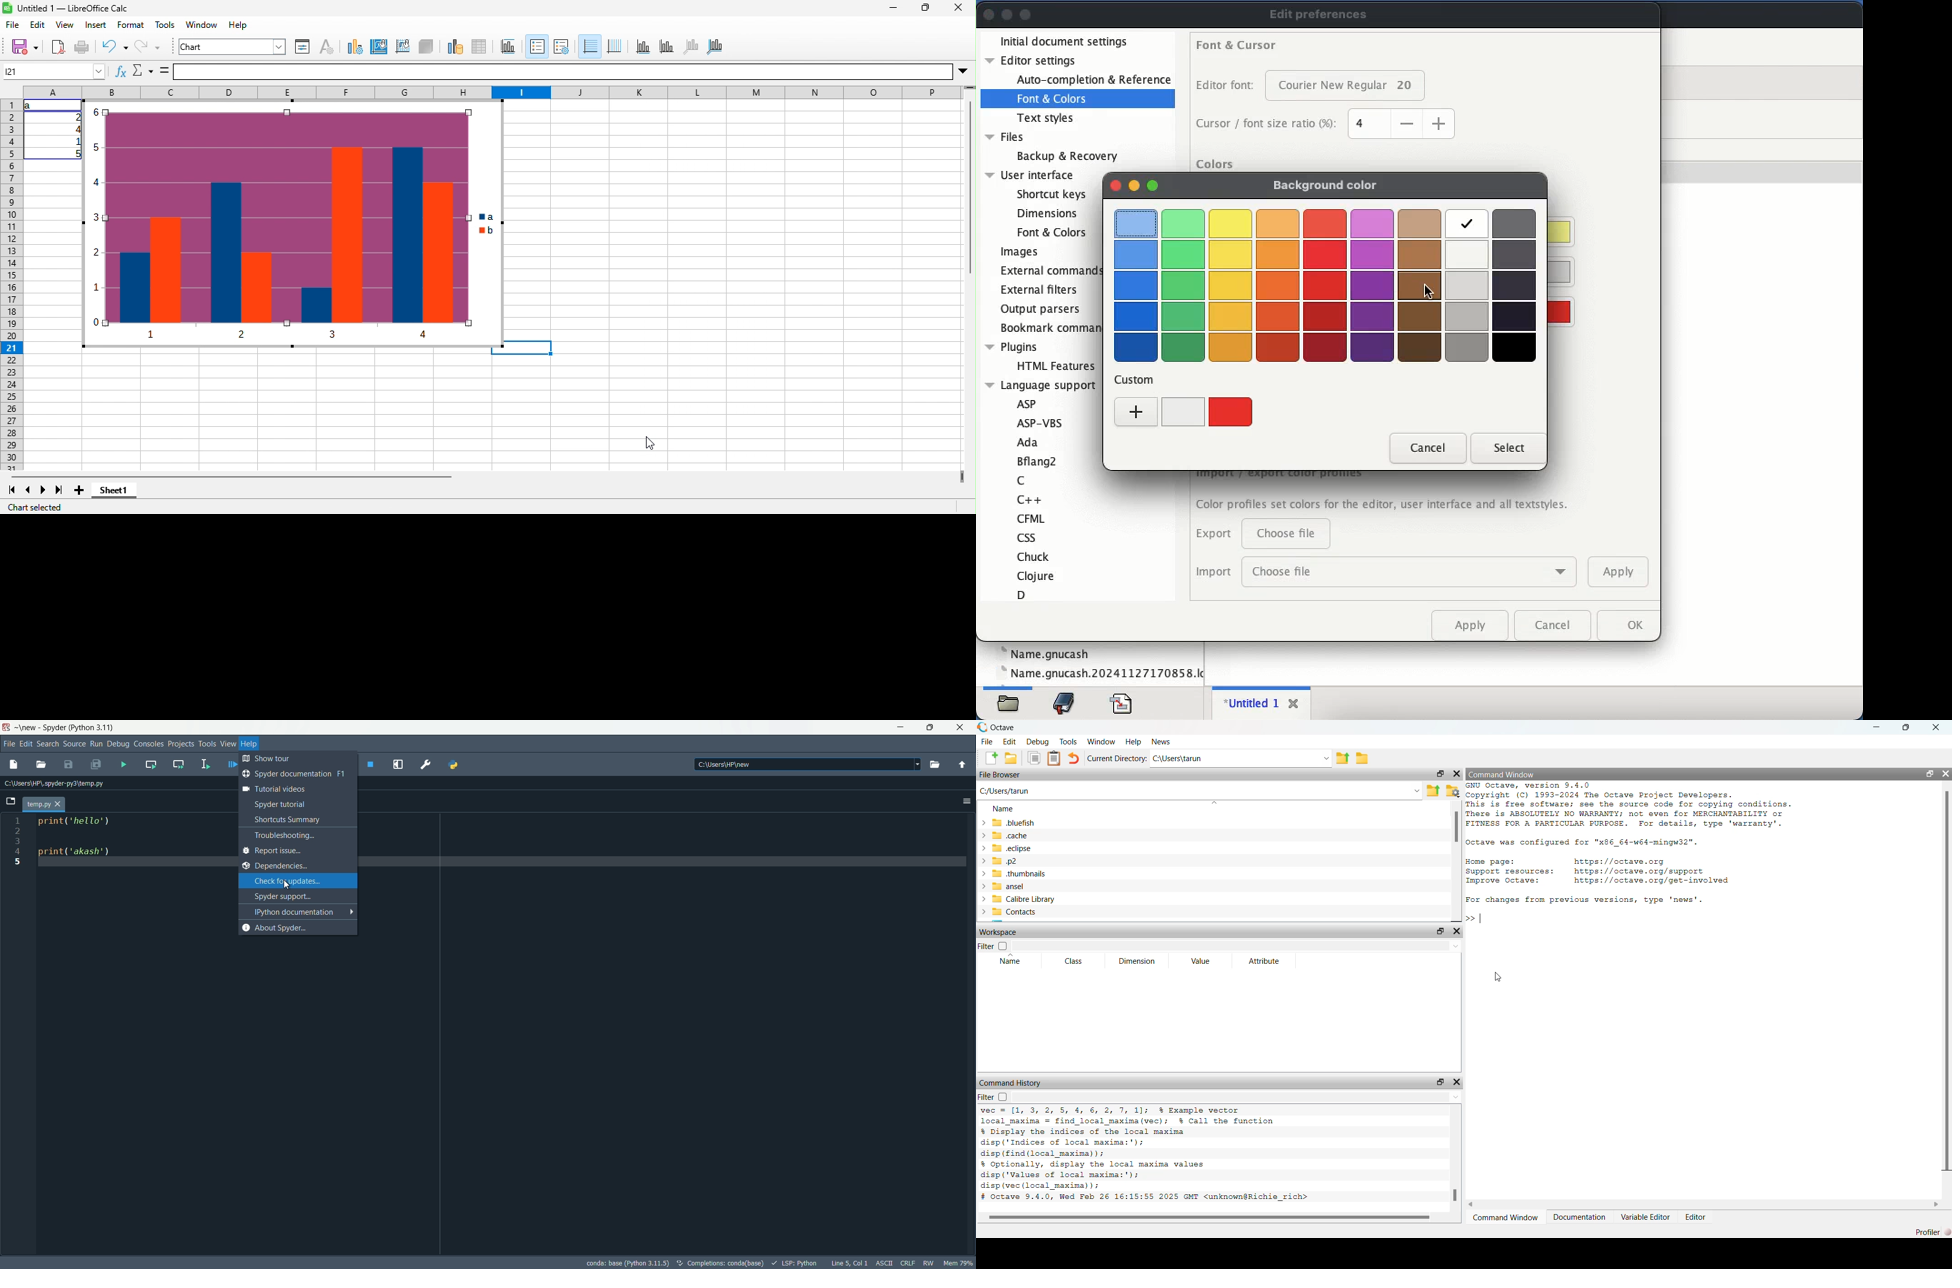  What do you see at coordinates (1023, 874) in the screenshot?
I see `.thumbnails` at bounding box center [1023, 874].